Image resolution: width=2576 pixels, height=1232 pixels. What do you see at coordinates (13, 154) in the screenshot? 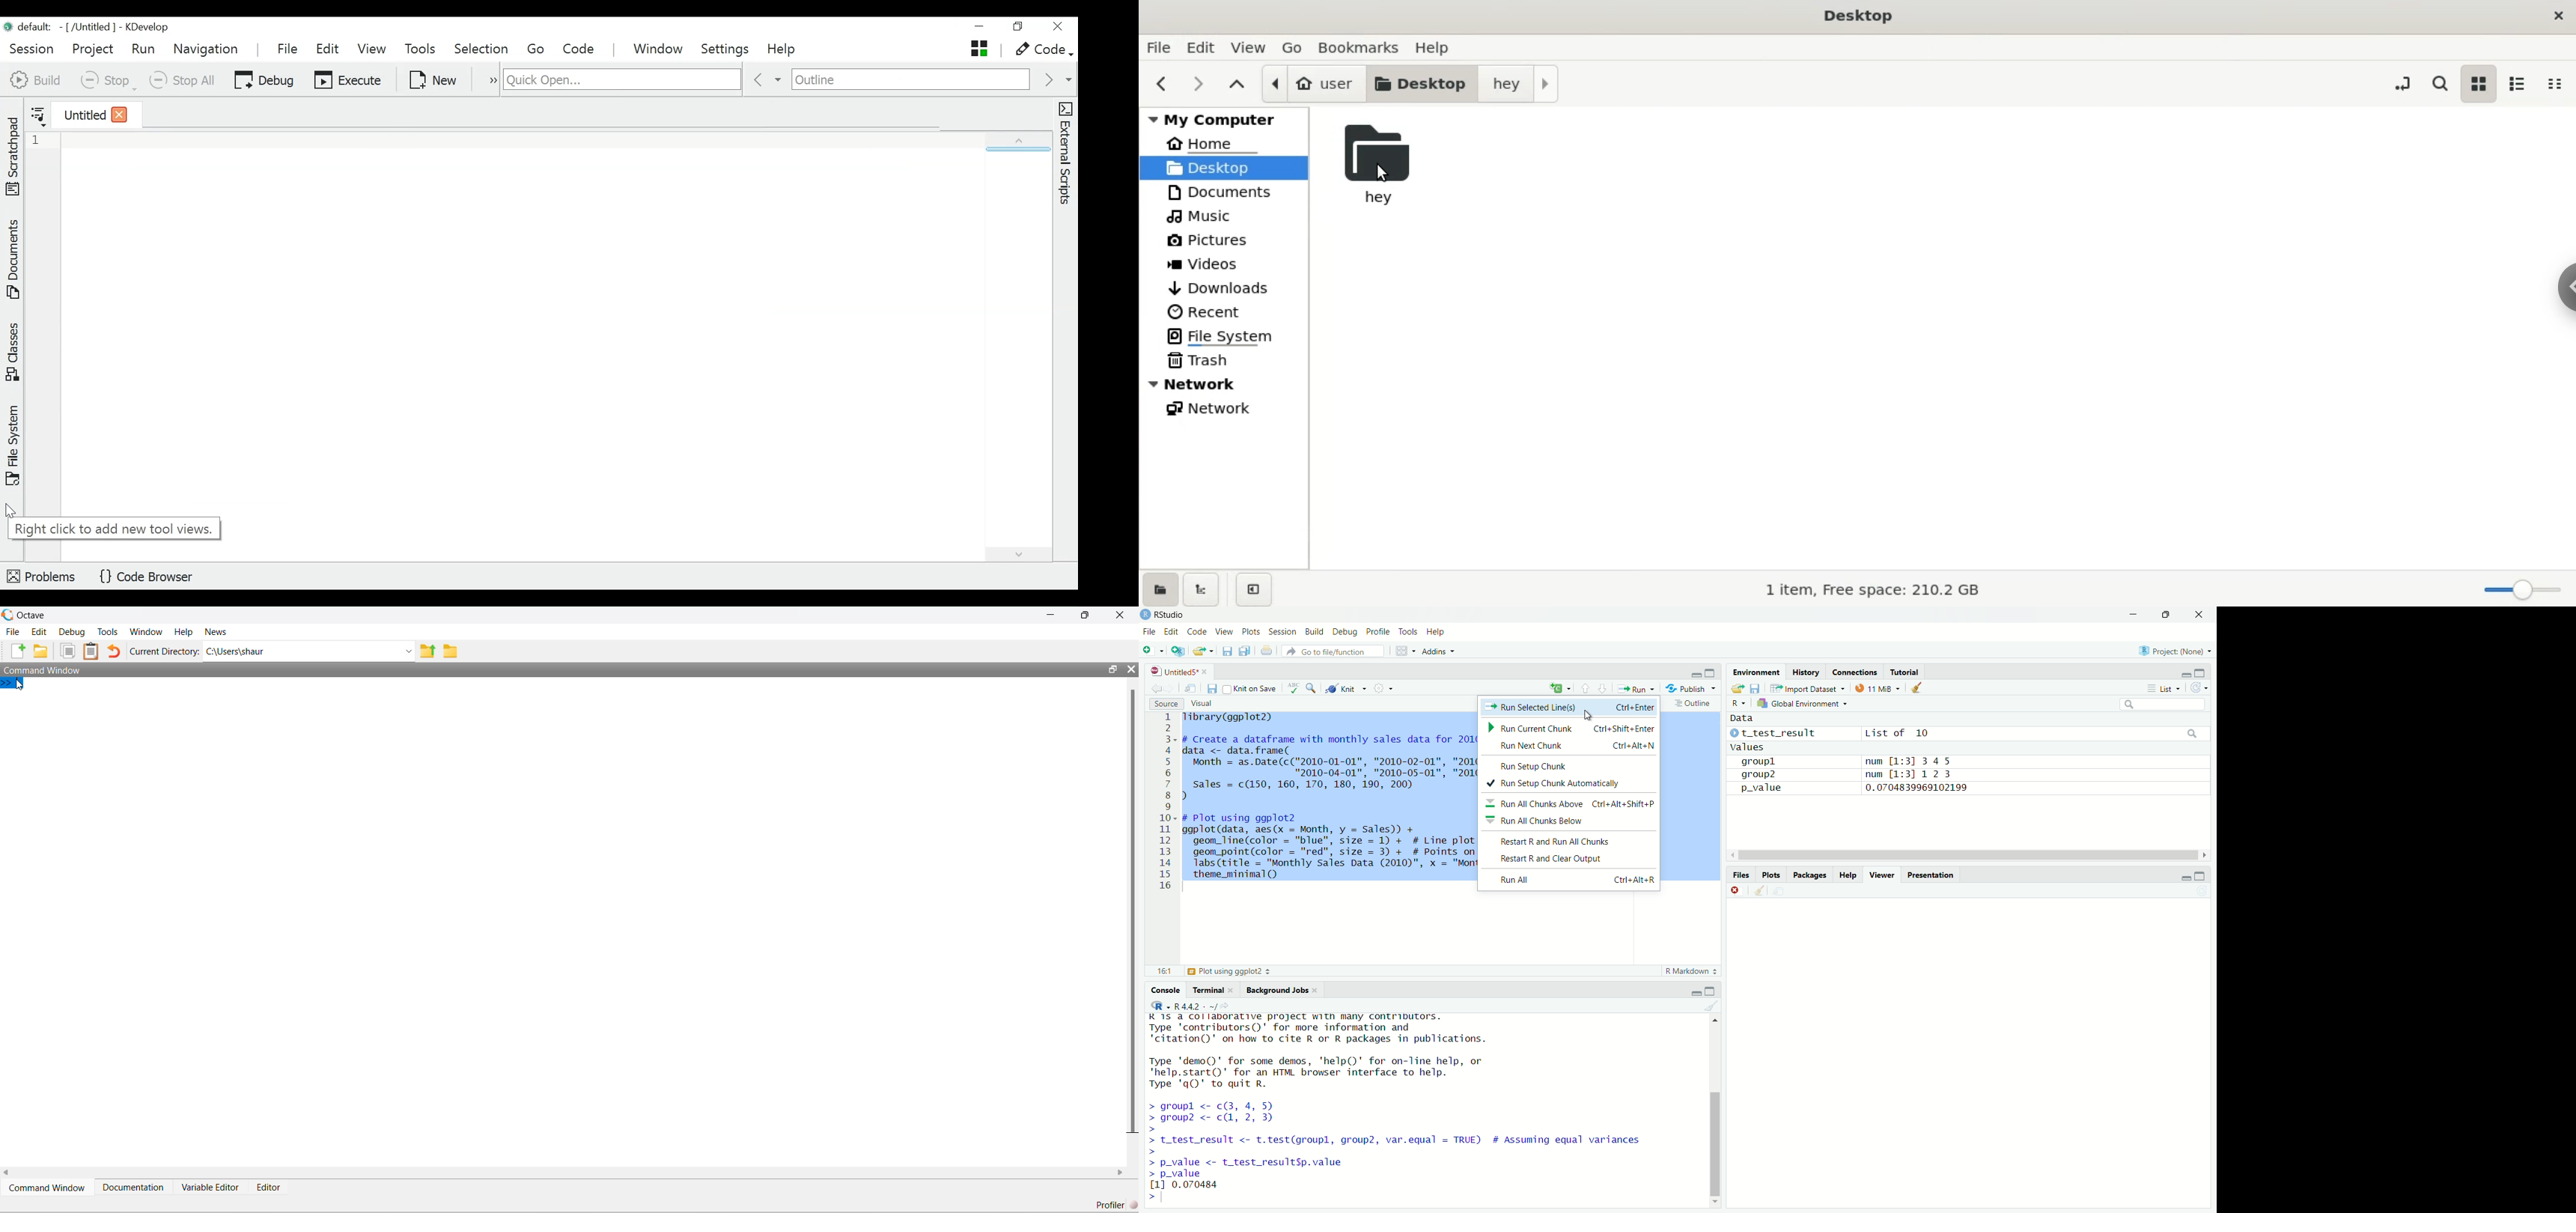
I see `Scratchpad` at bounding box center [13, 154].